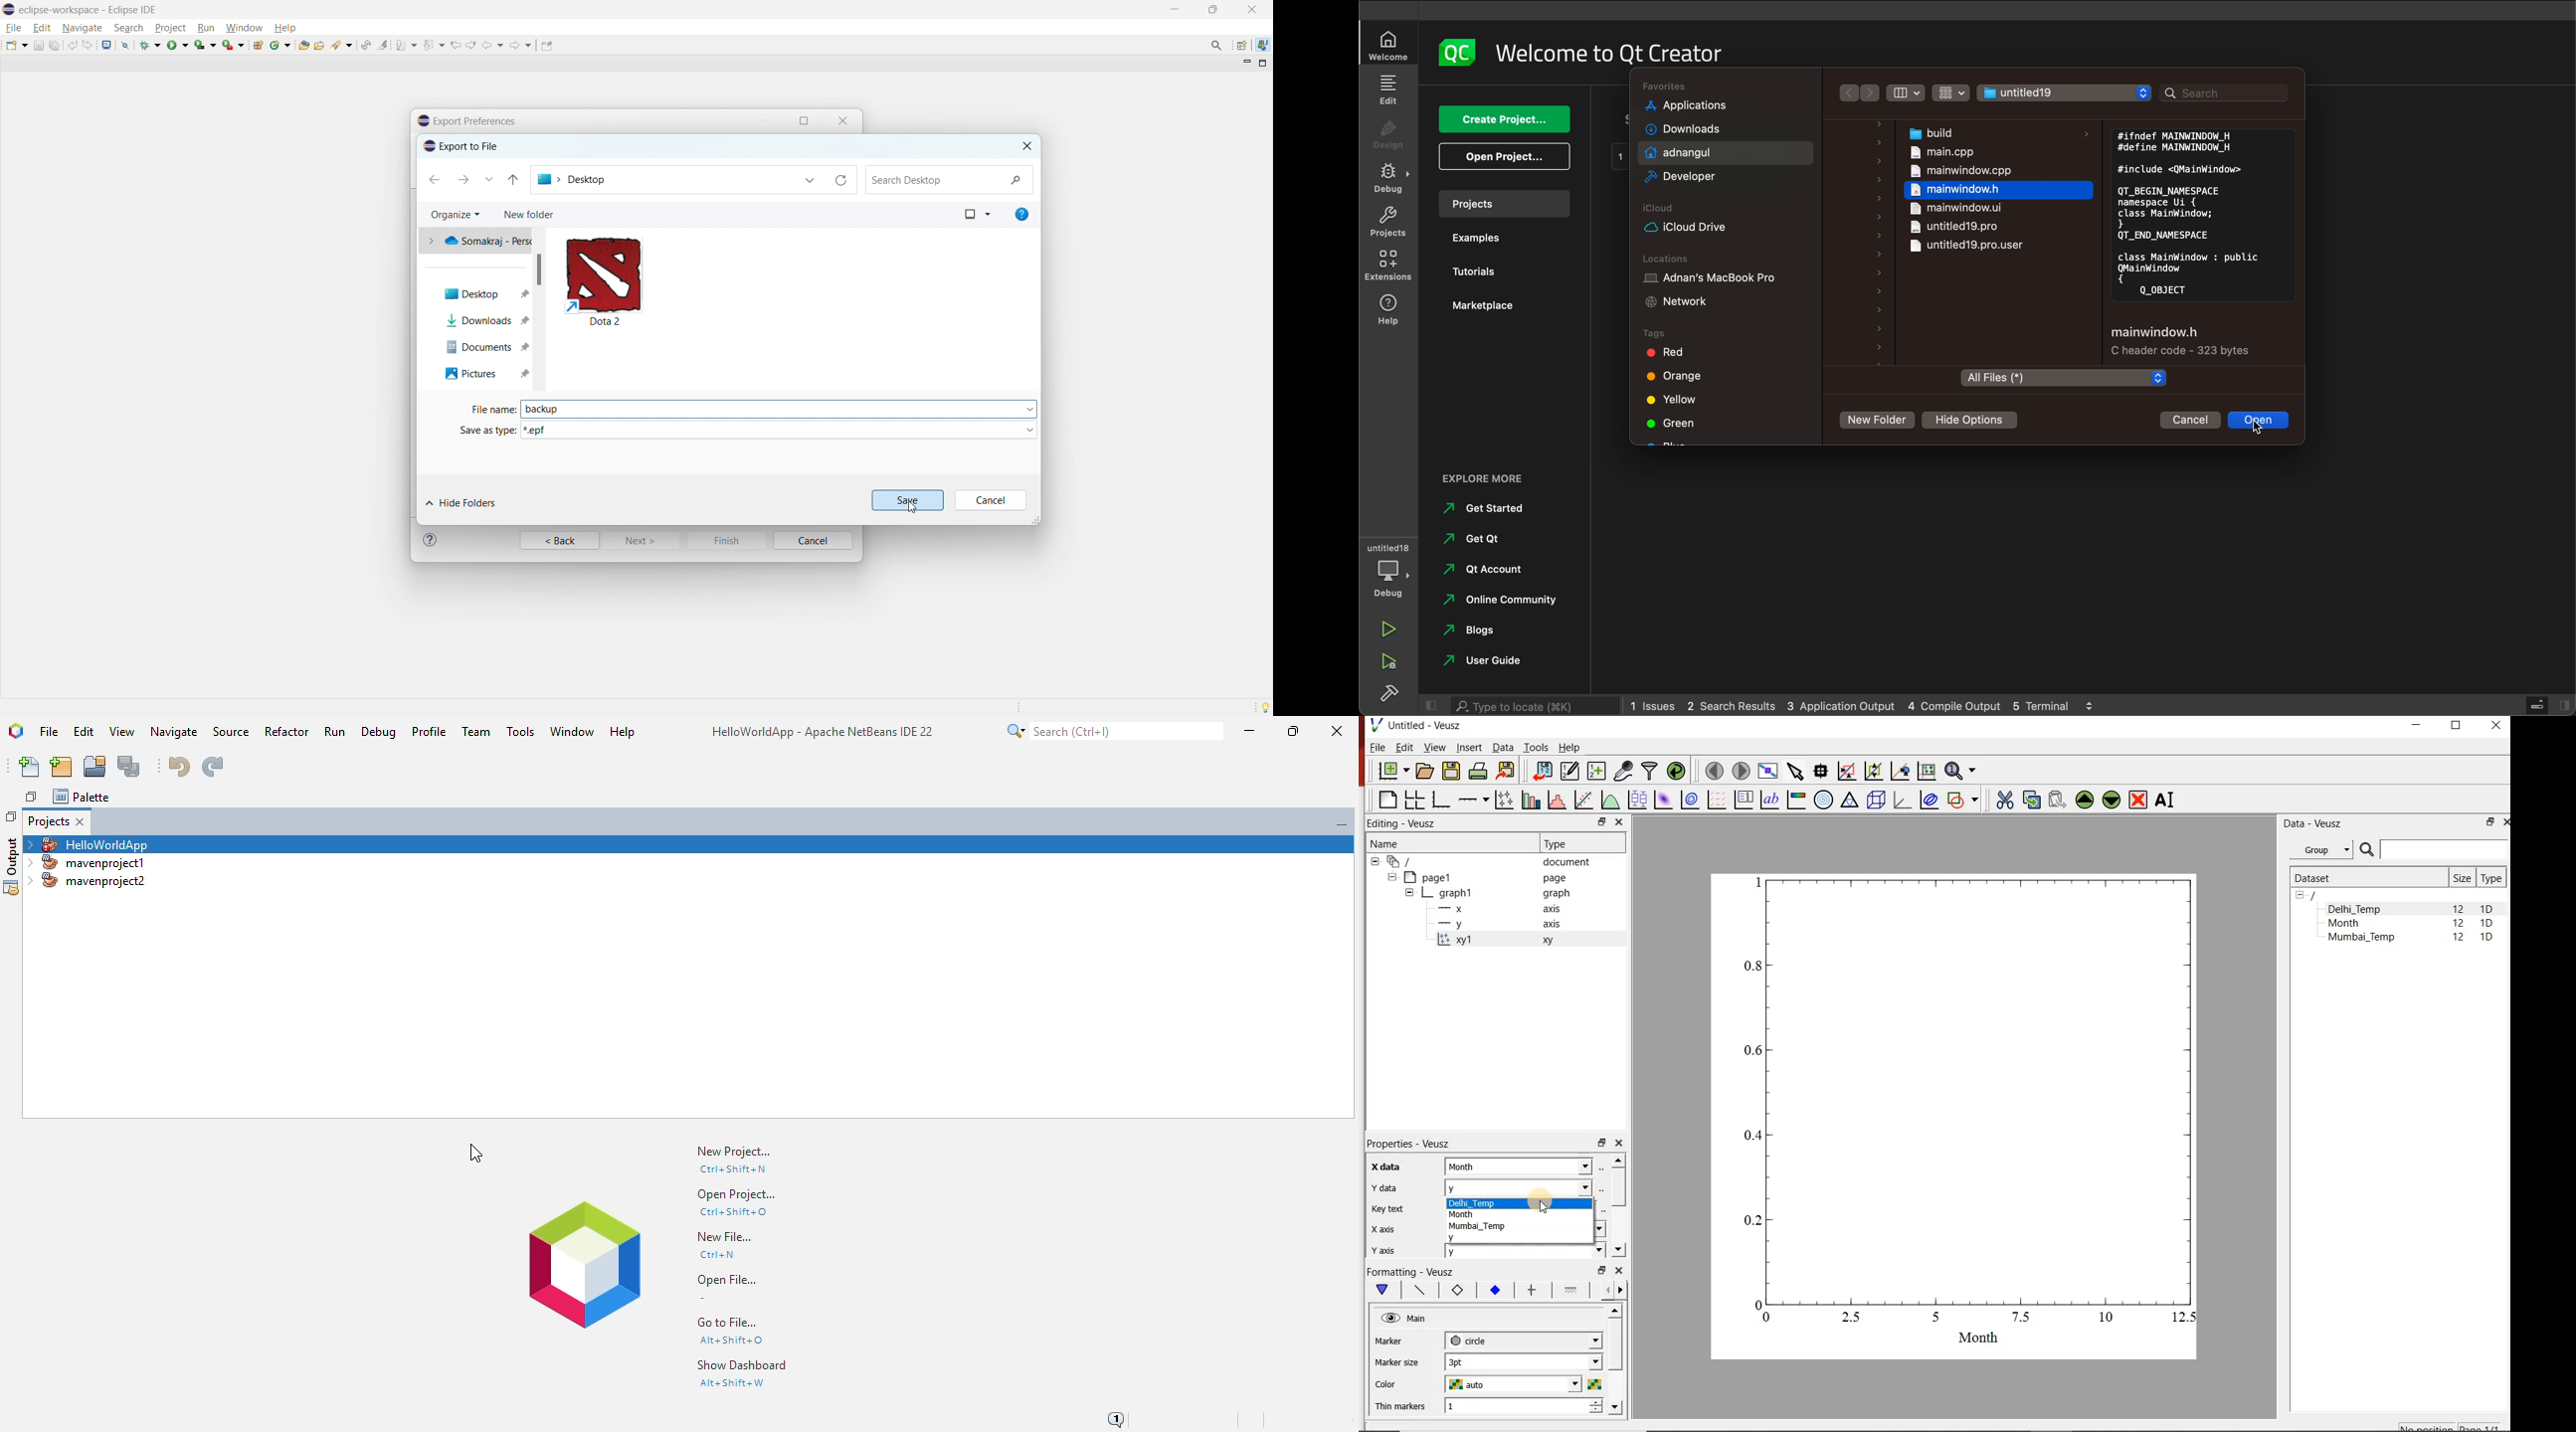 The height and width of the screenshot is (1456, 2576). I want to click on close slide bar, so click(2548, 707).